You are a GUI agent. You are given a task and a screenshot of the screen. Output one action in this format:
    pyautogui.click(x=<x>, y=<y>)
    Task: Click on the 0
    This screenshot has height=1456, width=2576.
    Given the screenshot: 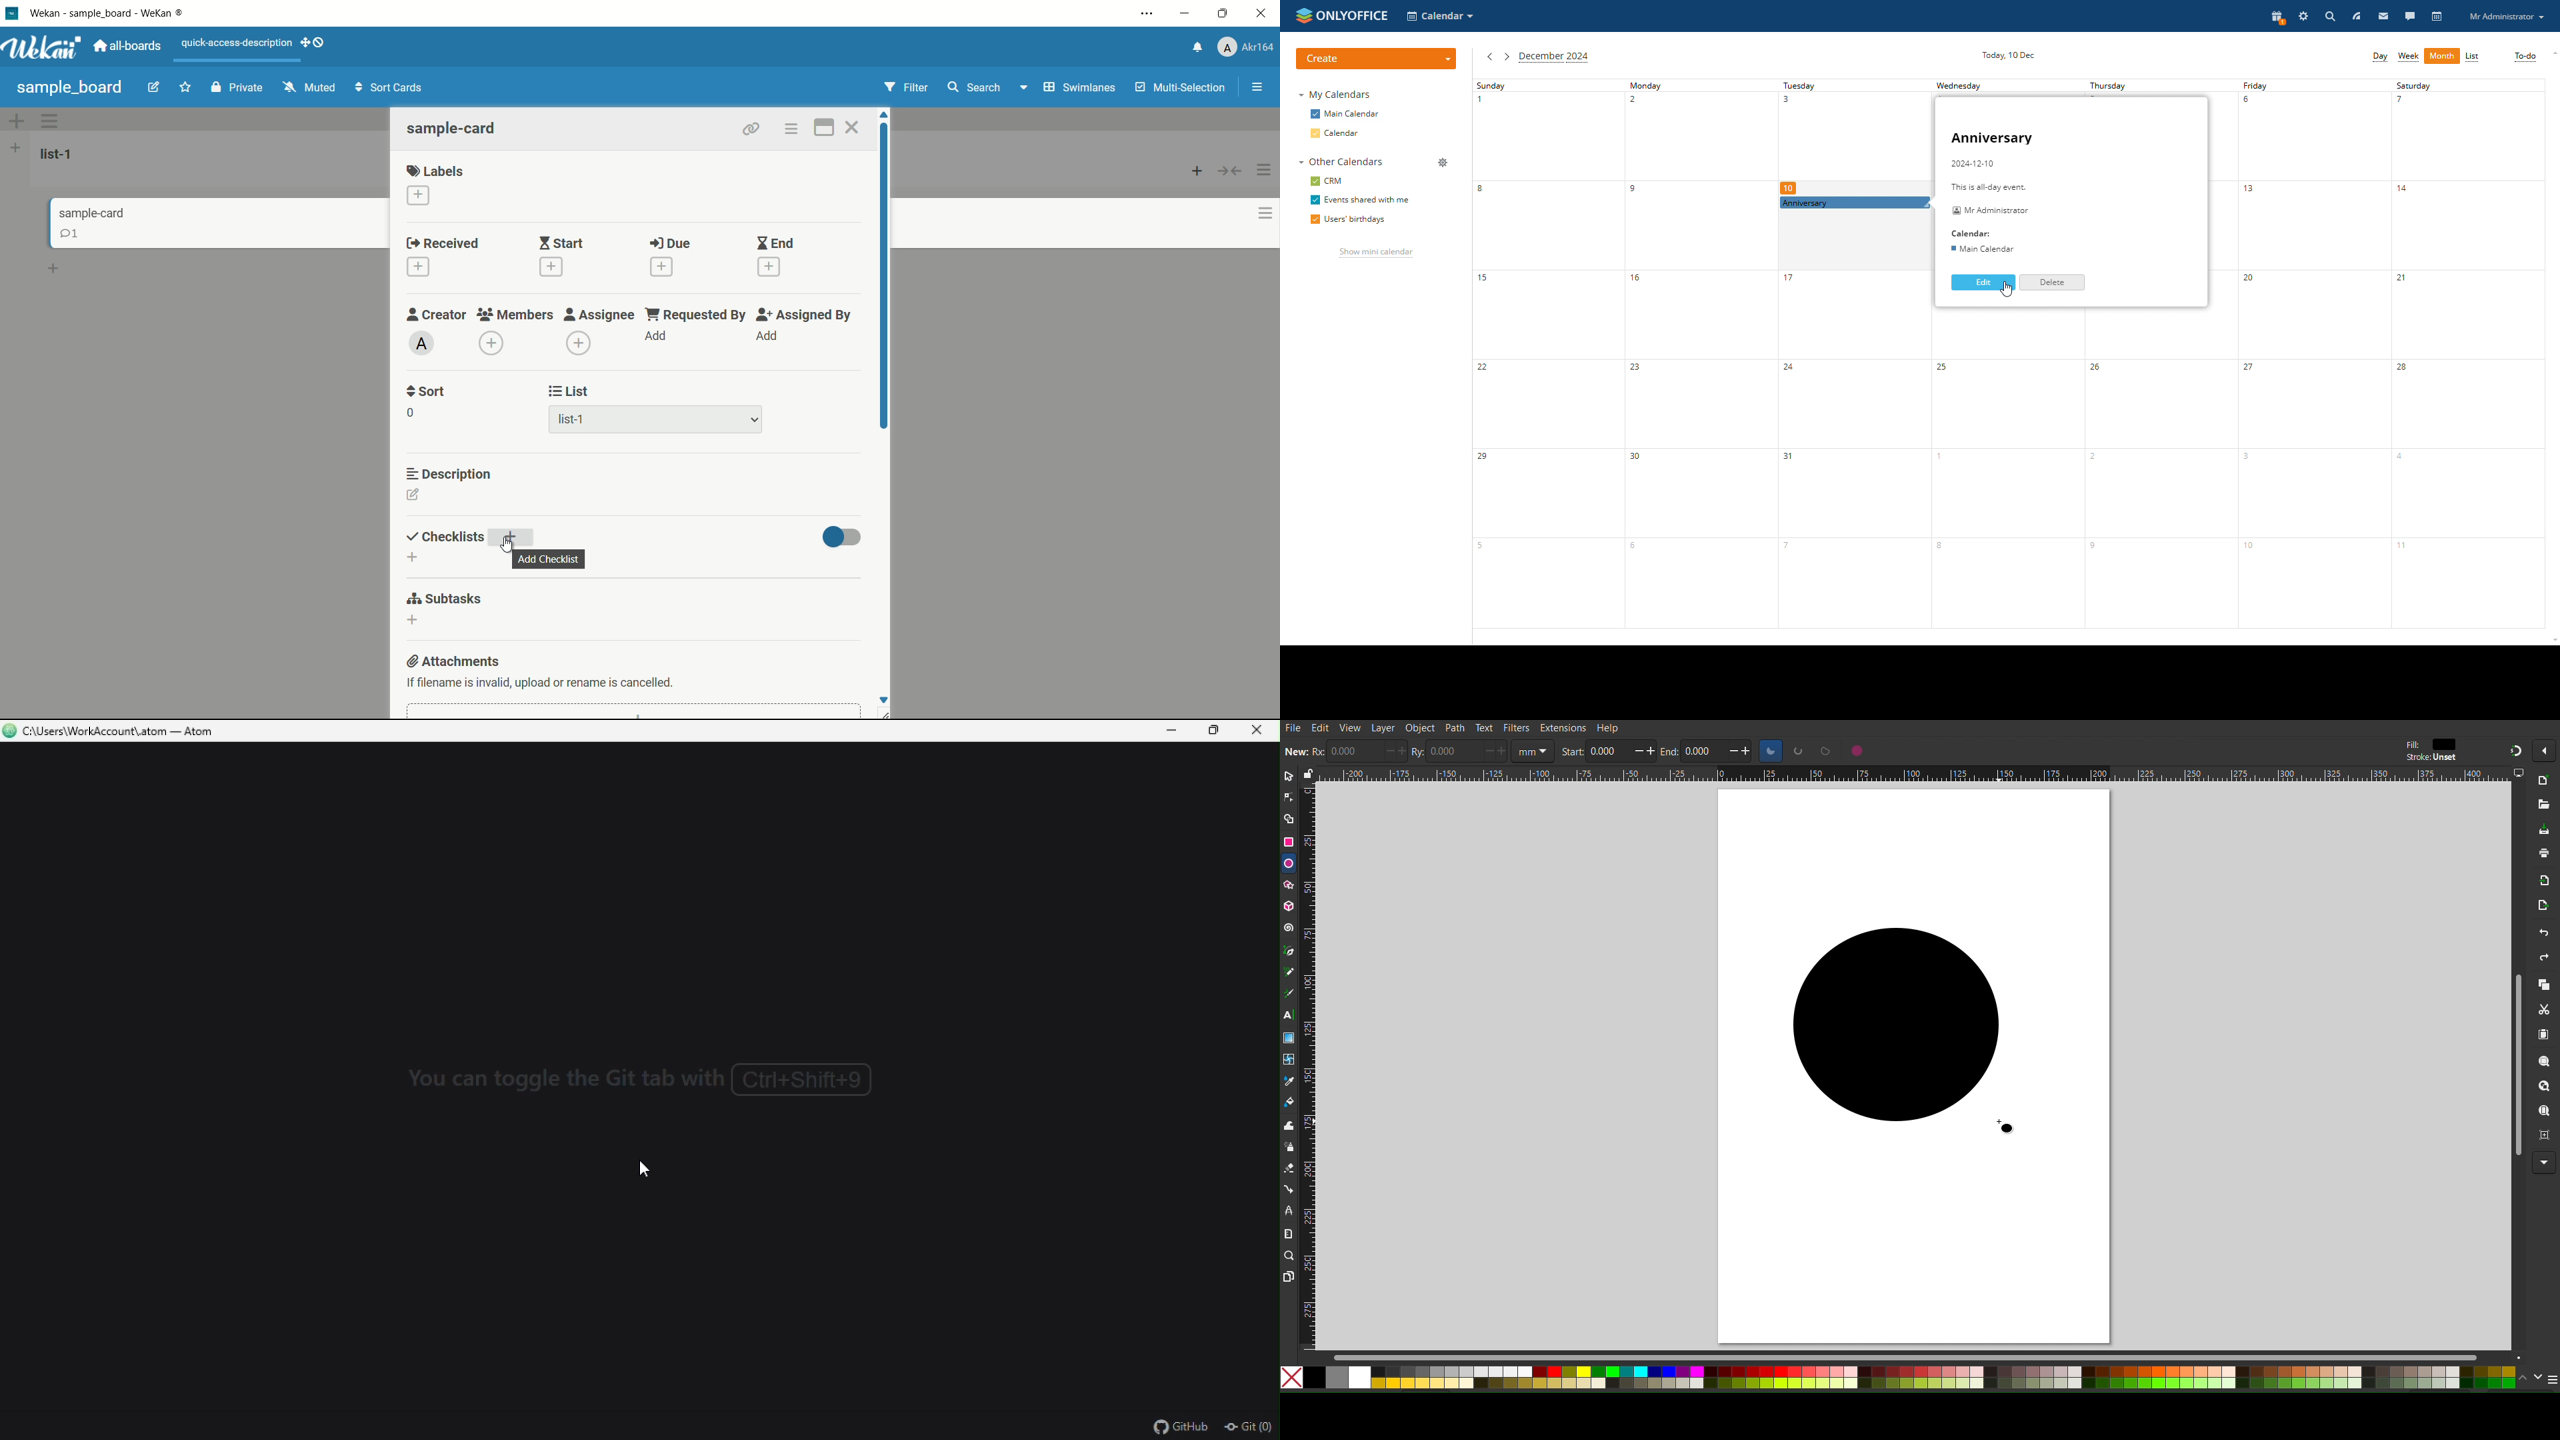 What is the action you would take?
    pyautogui.click(x=1608, y=751)
    